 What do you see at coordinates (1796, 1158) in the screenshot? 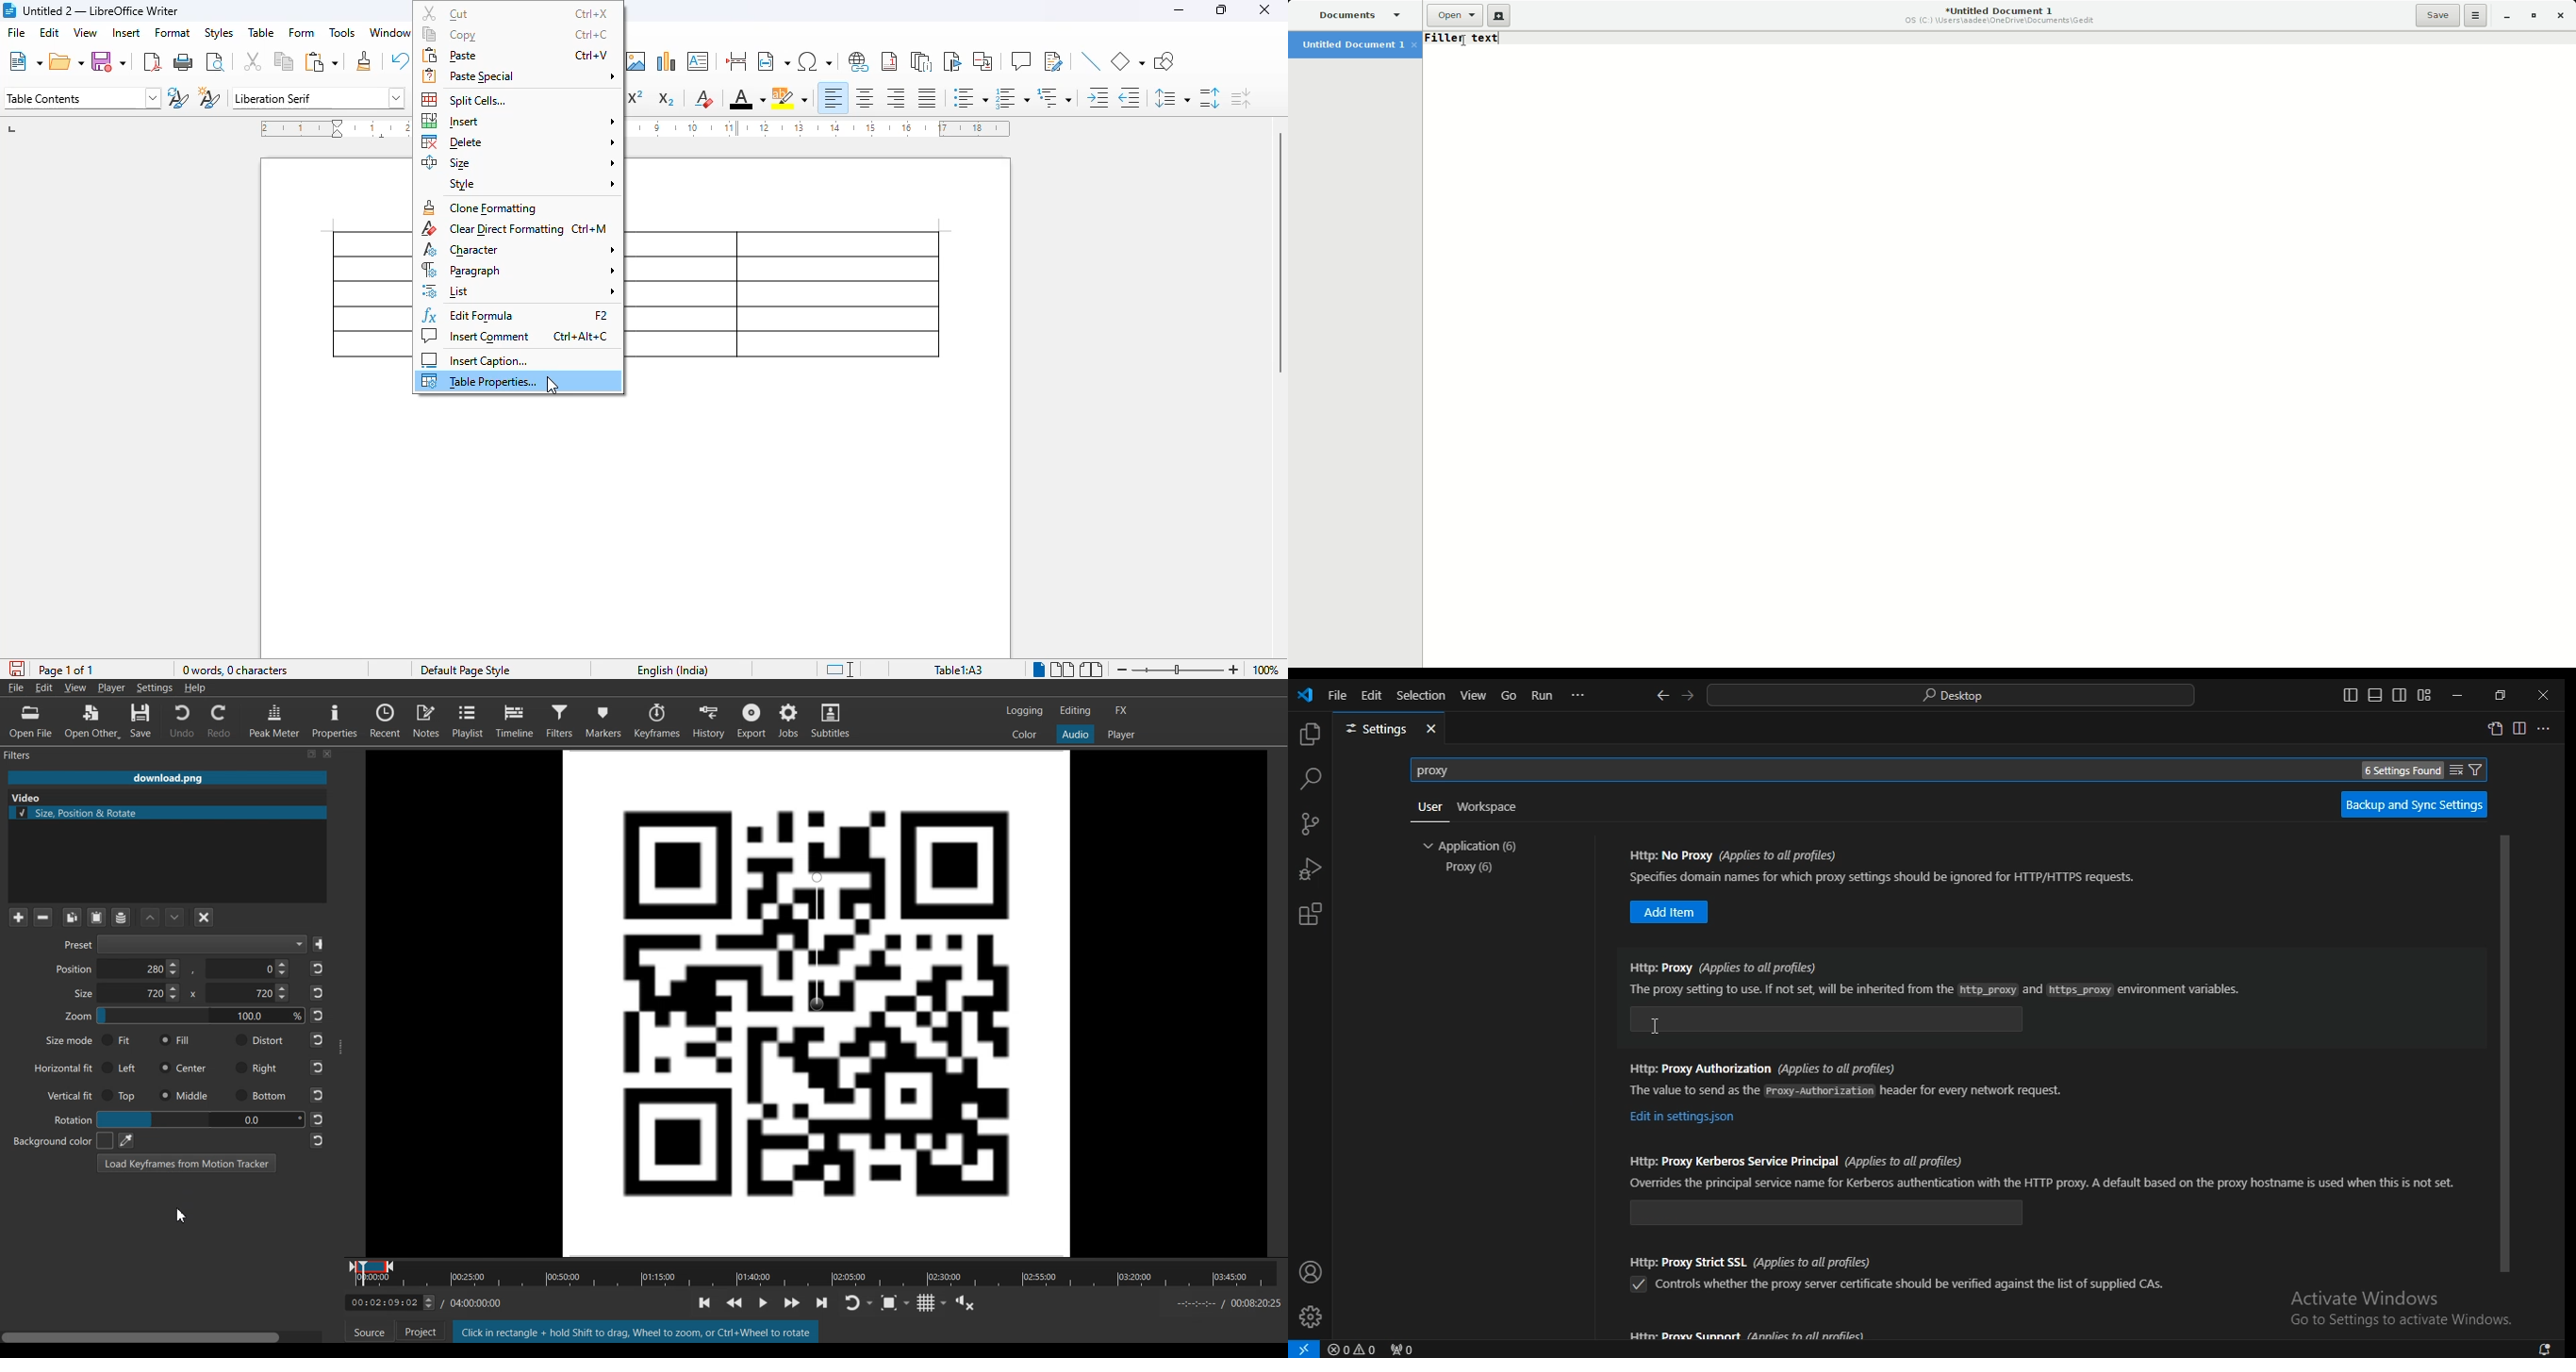
I see `https: proxy kerberos service principal` at bounding box center [1796, 1158].